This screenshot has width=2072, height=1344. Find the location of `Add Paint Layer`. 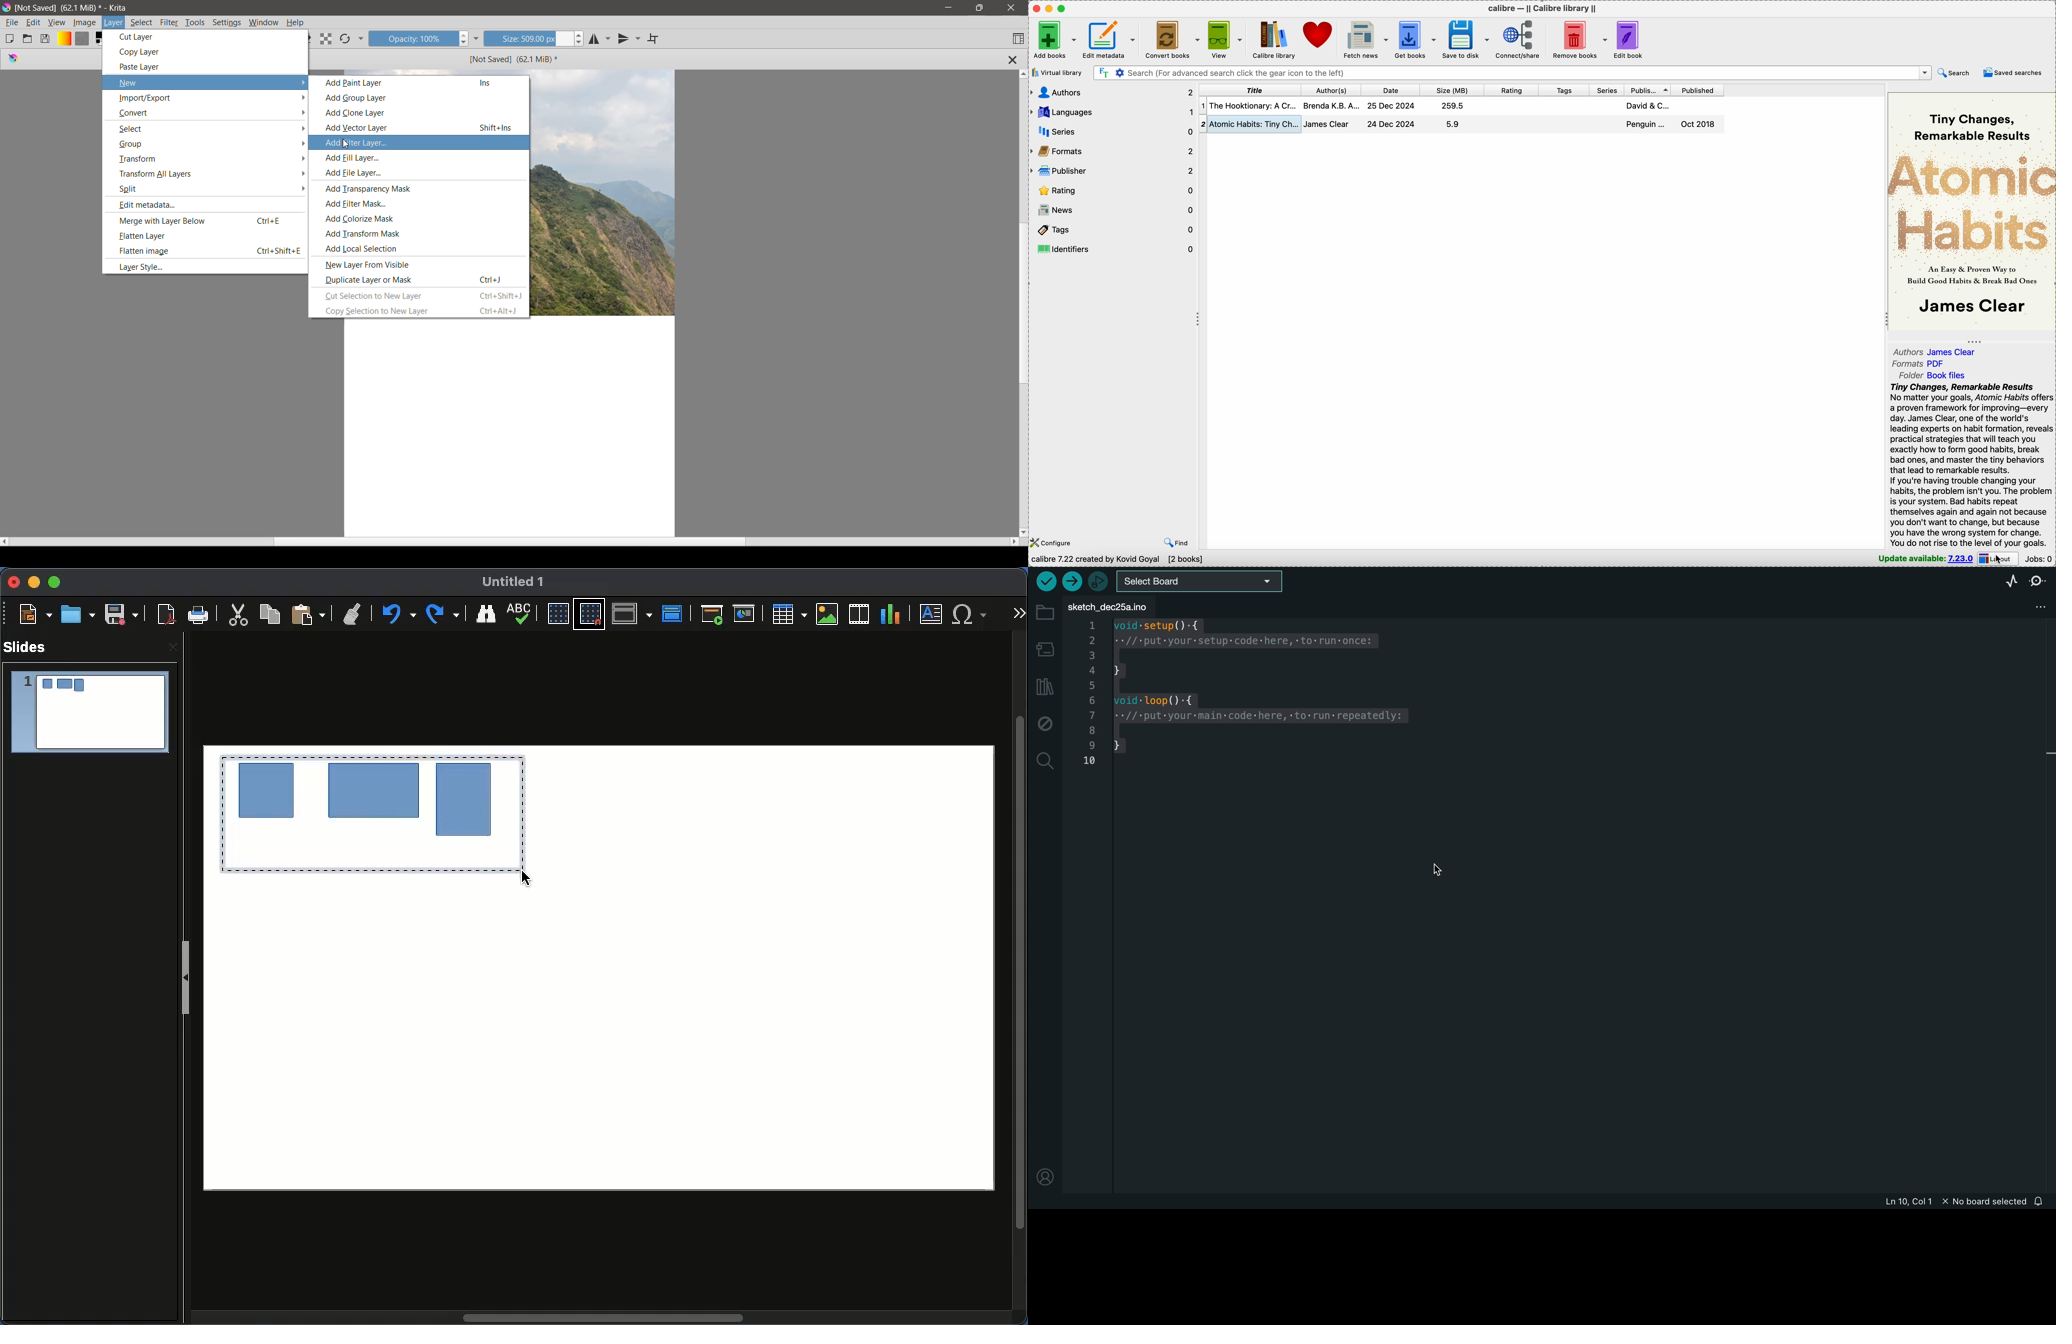

Add Paint Layer is located at coordinates (419, 83).